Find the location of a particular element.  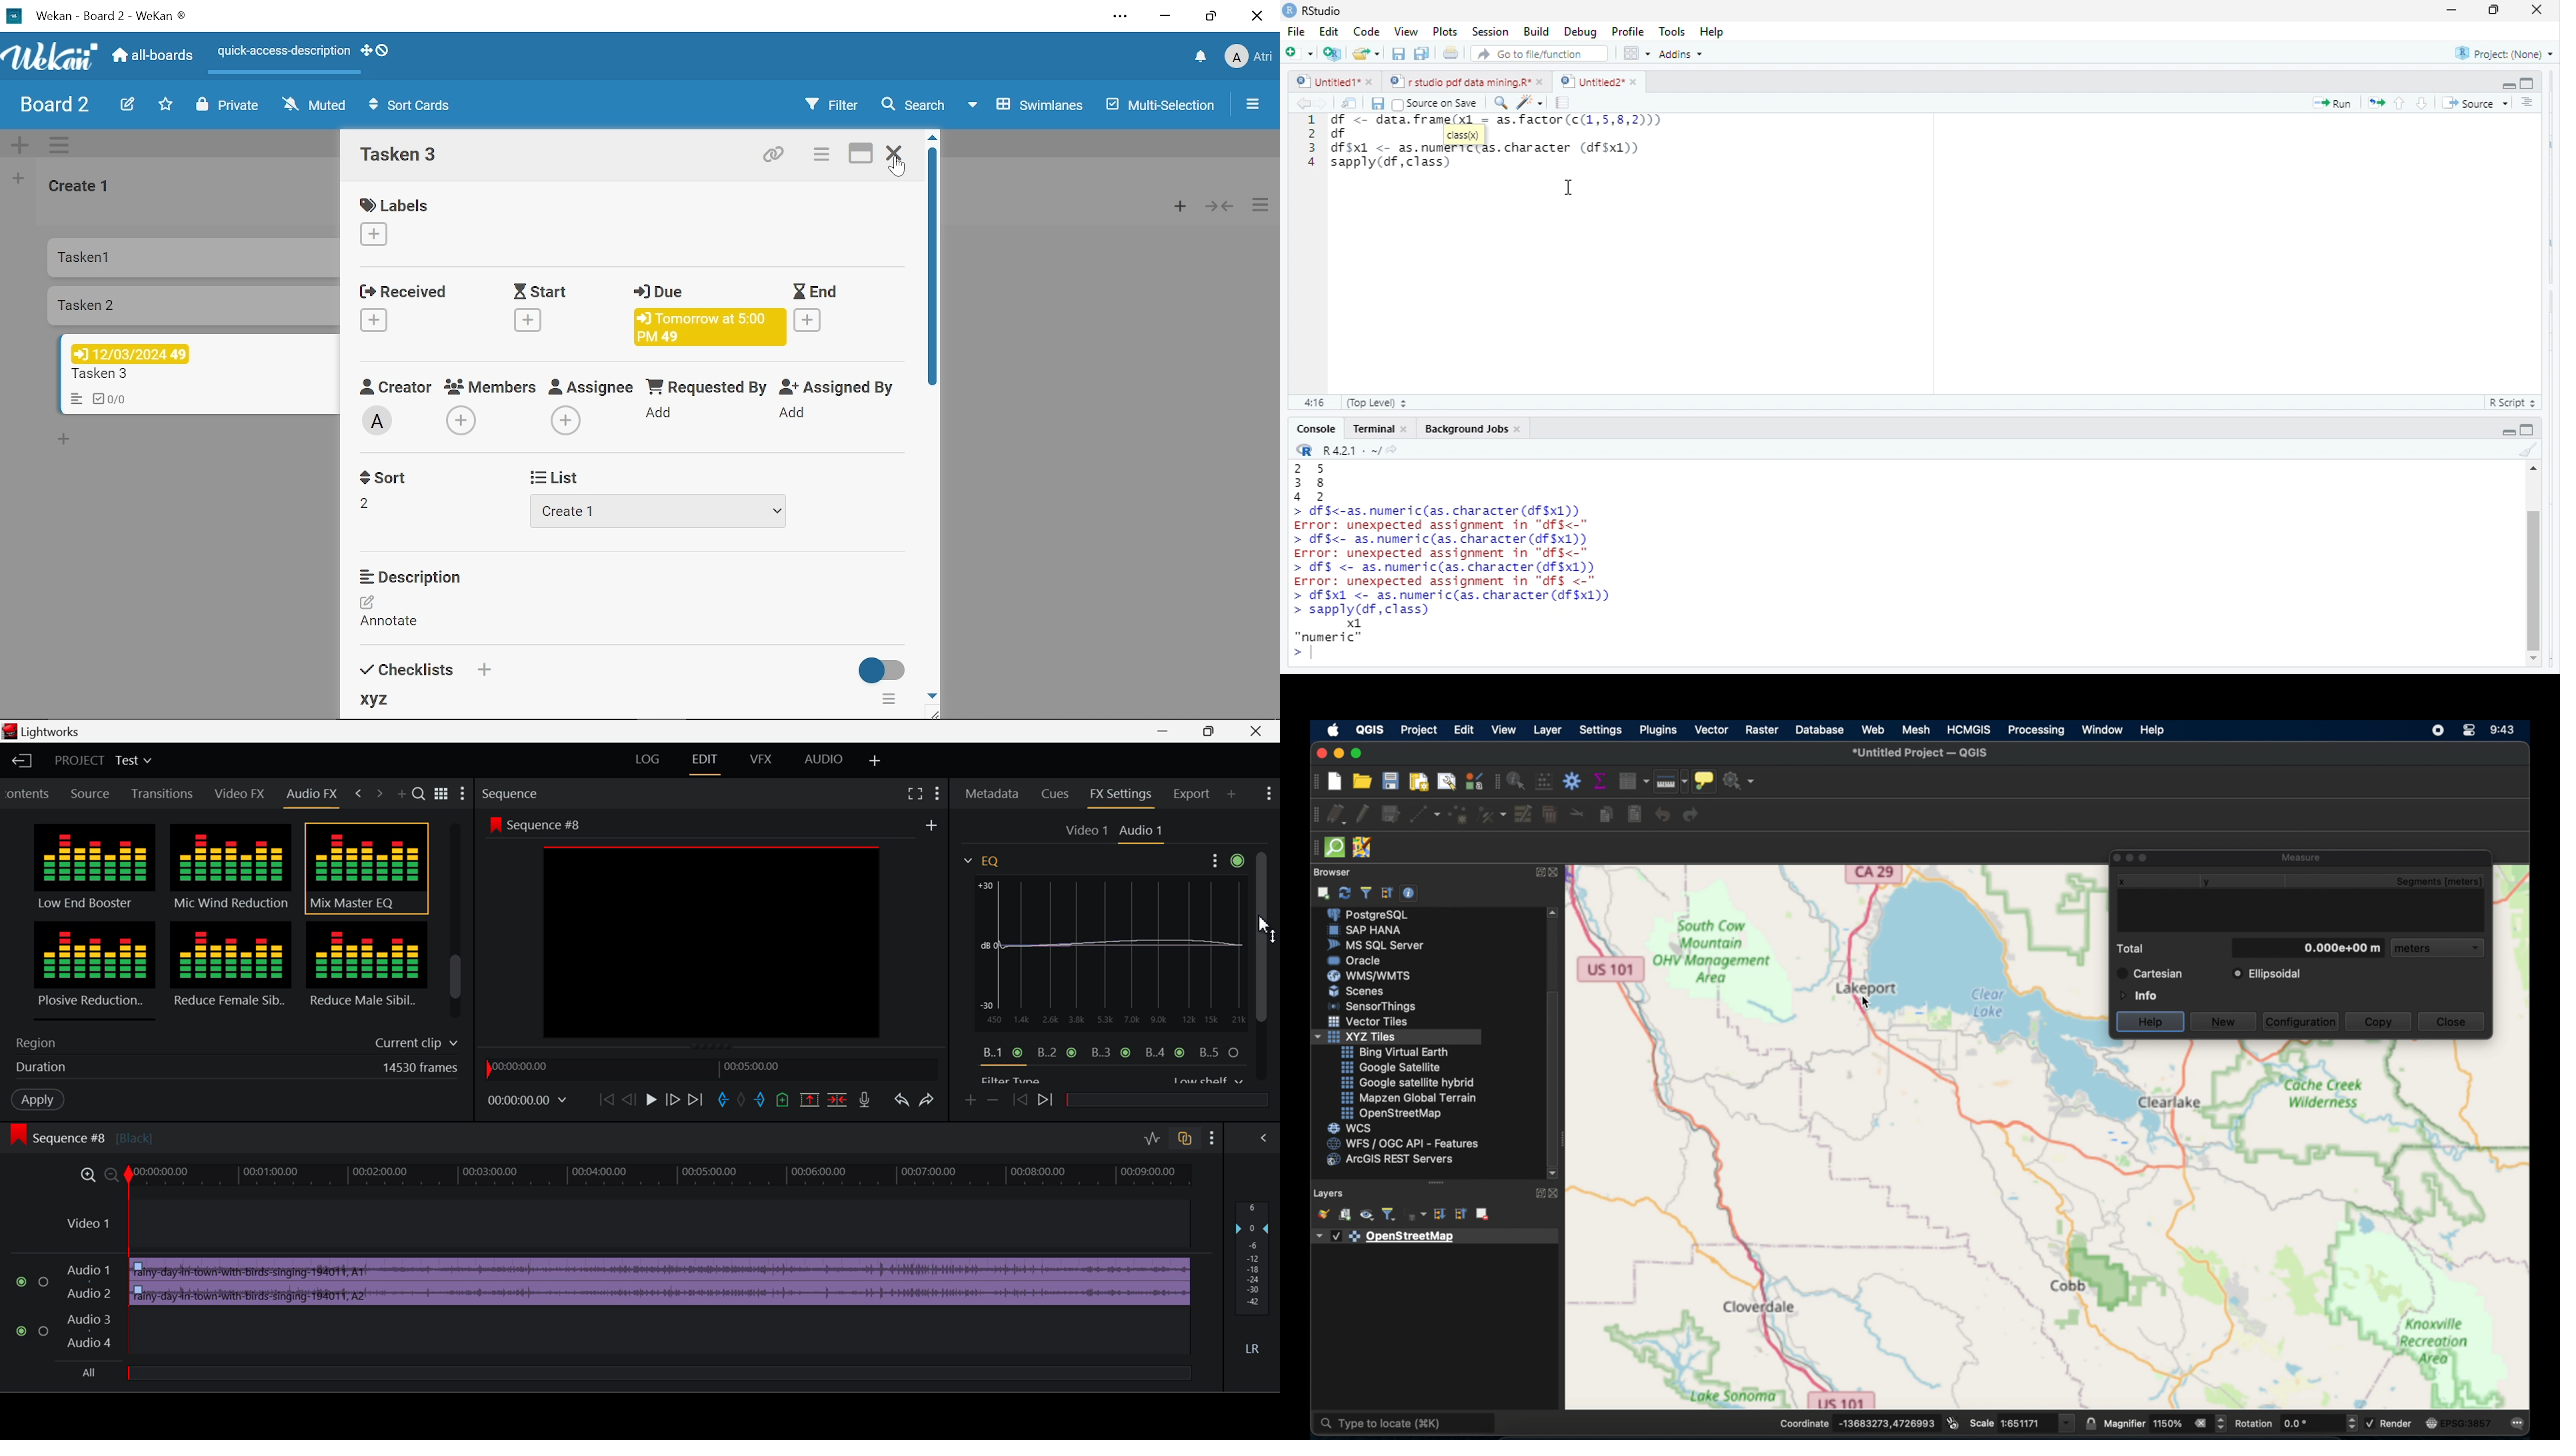

scale is located at coordinates (2023, 1422).